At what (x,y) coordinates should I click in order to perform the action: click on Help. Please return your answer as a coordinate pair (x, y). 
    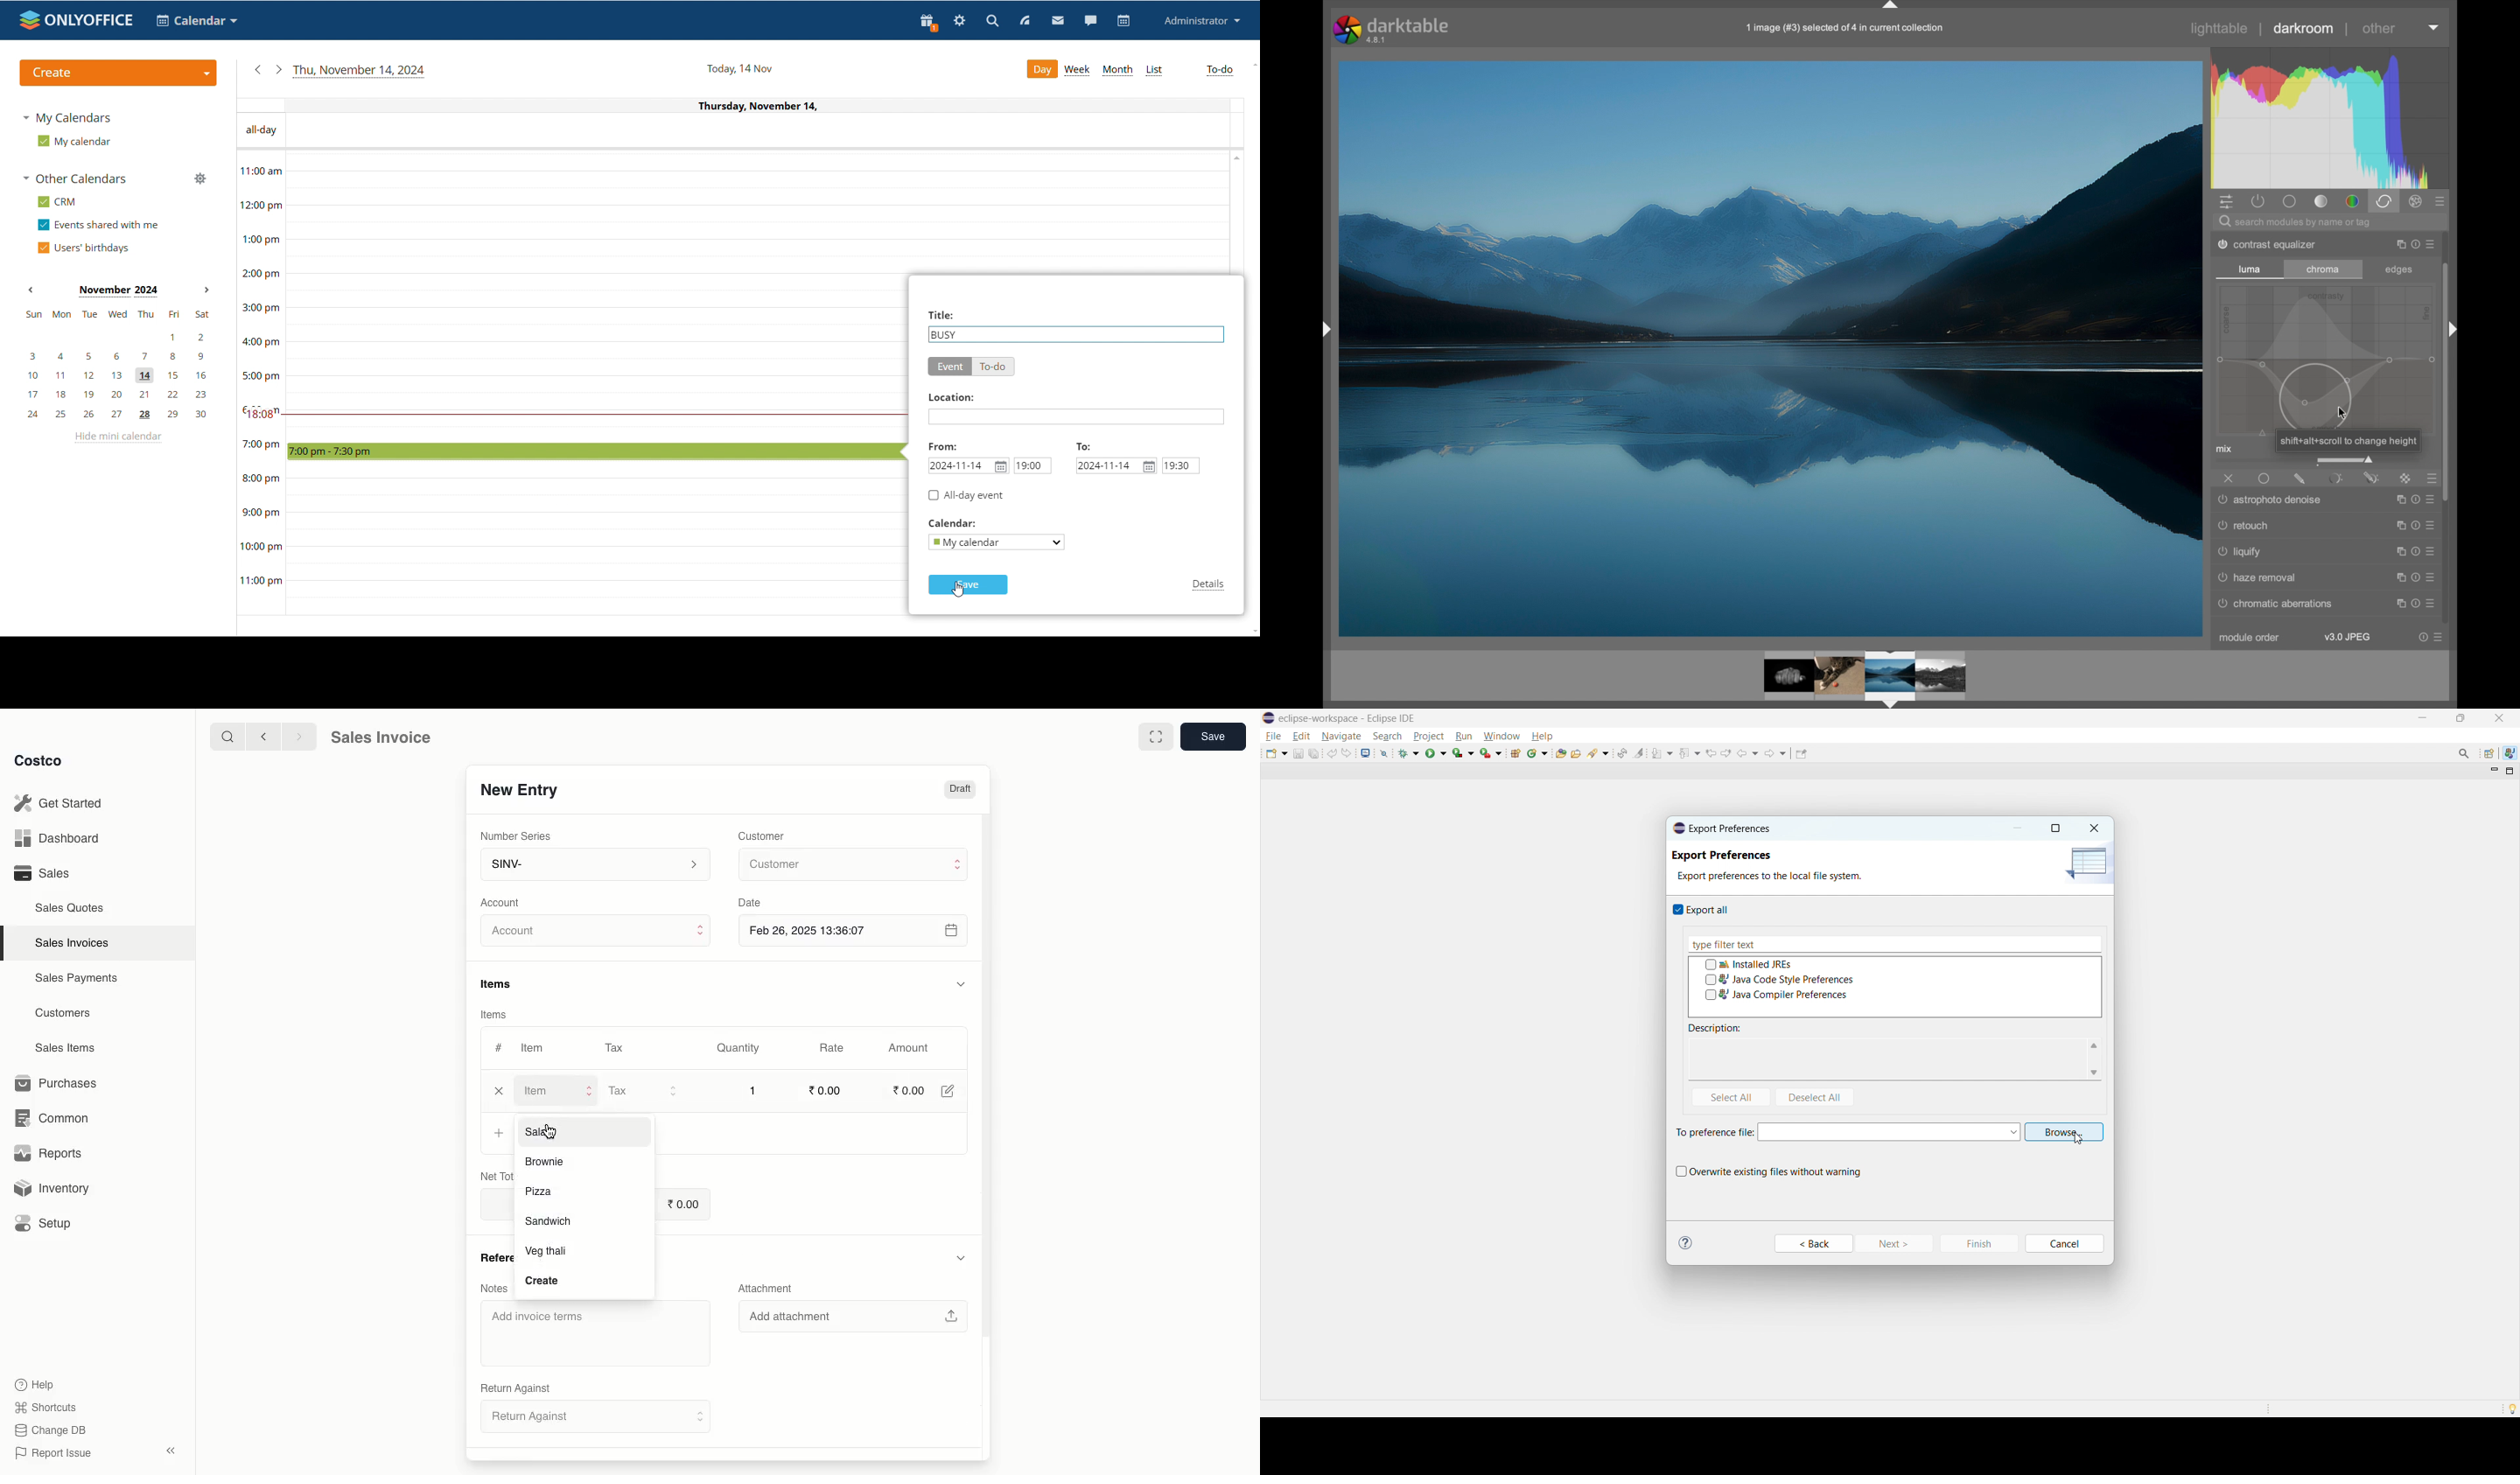
    Looking at the image, I should click on (36, 1383).